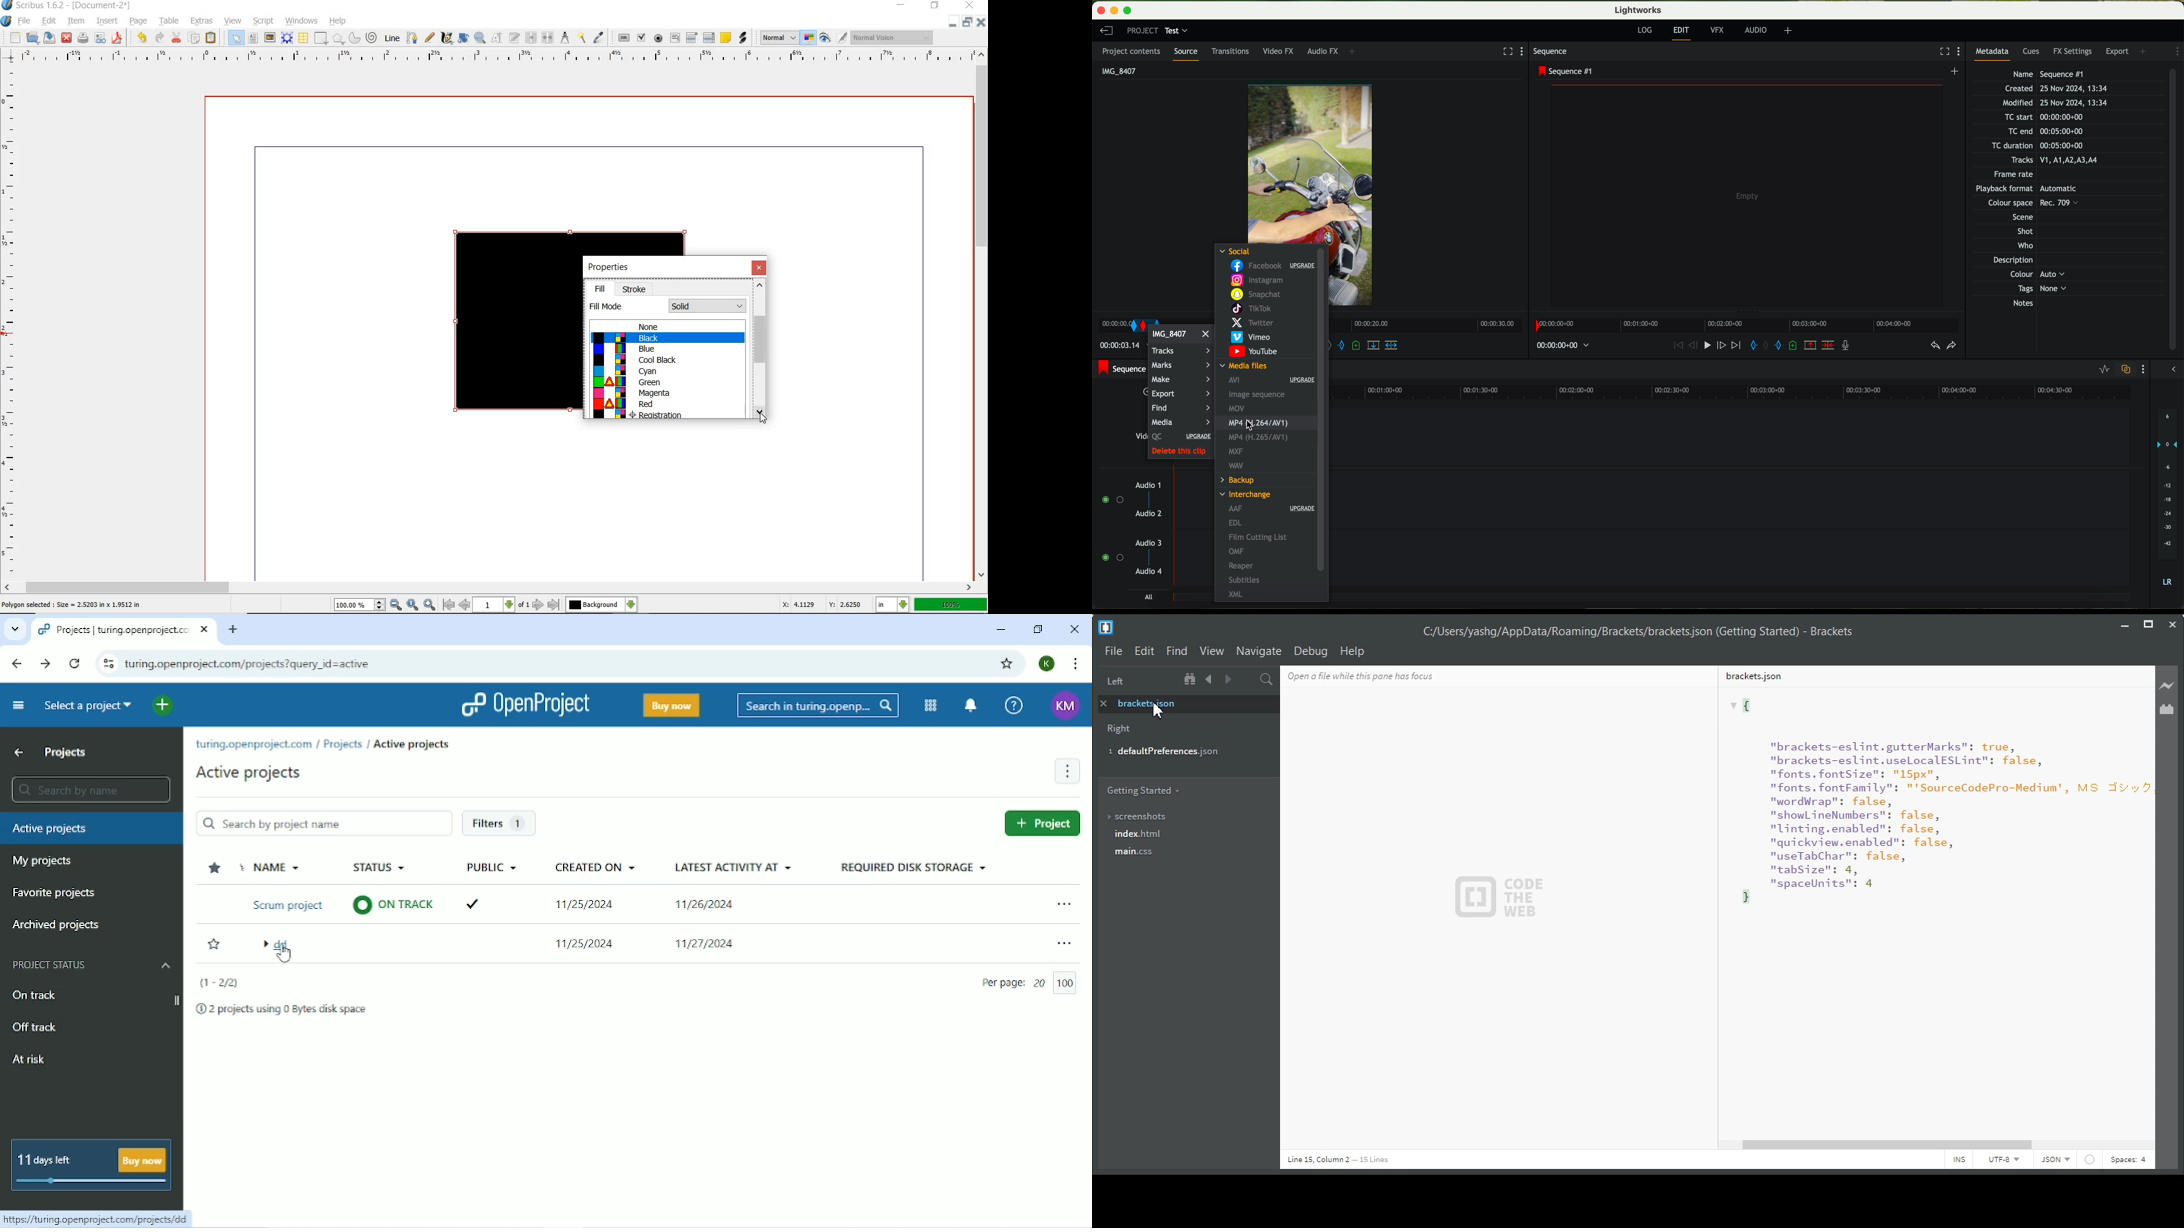 The height and width of the screenshot is (1232, 2184). I want to click on edit in preview mode, so click(842, 38).